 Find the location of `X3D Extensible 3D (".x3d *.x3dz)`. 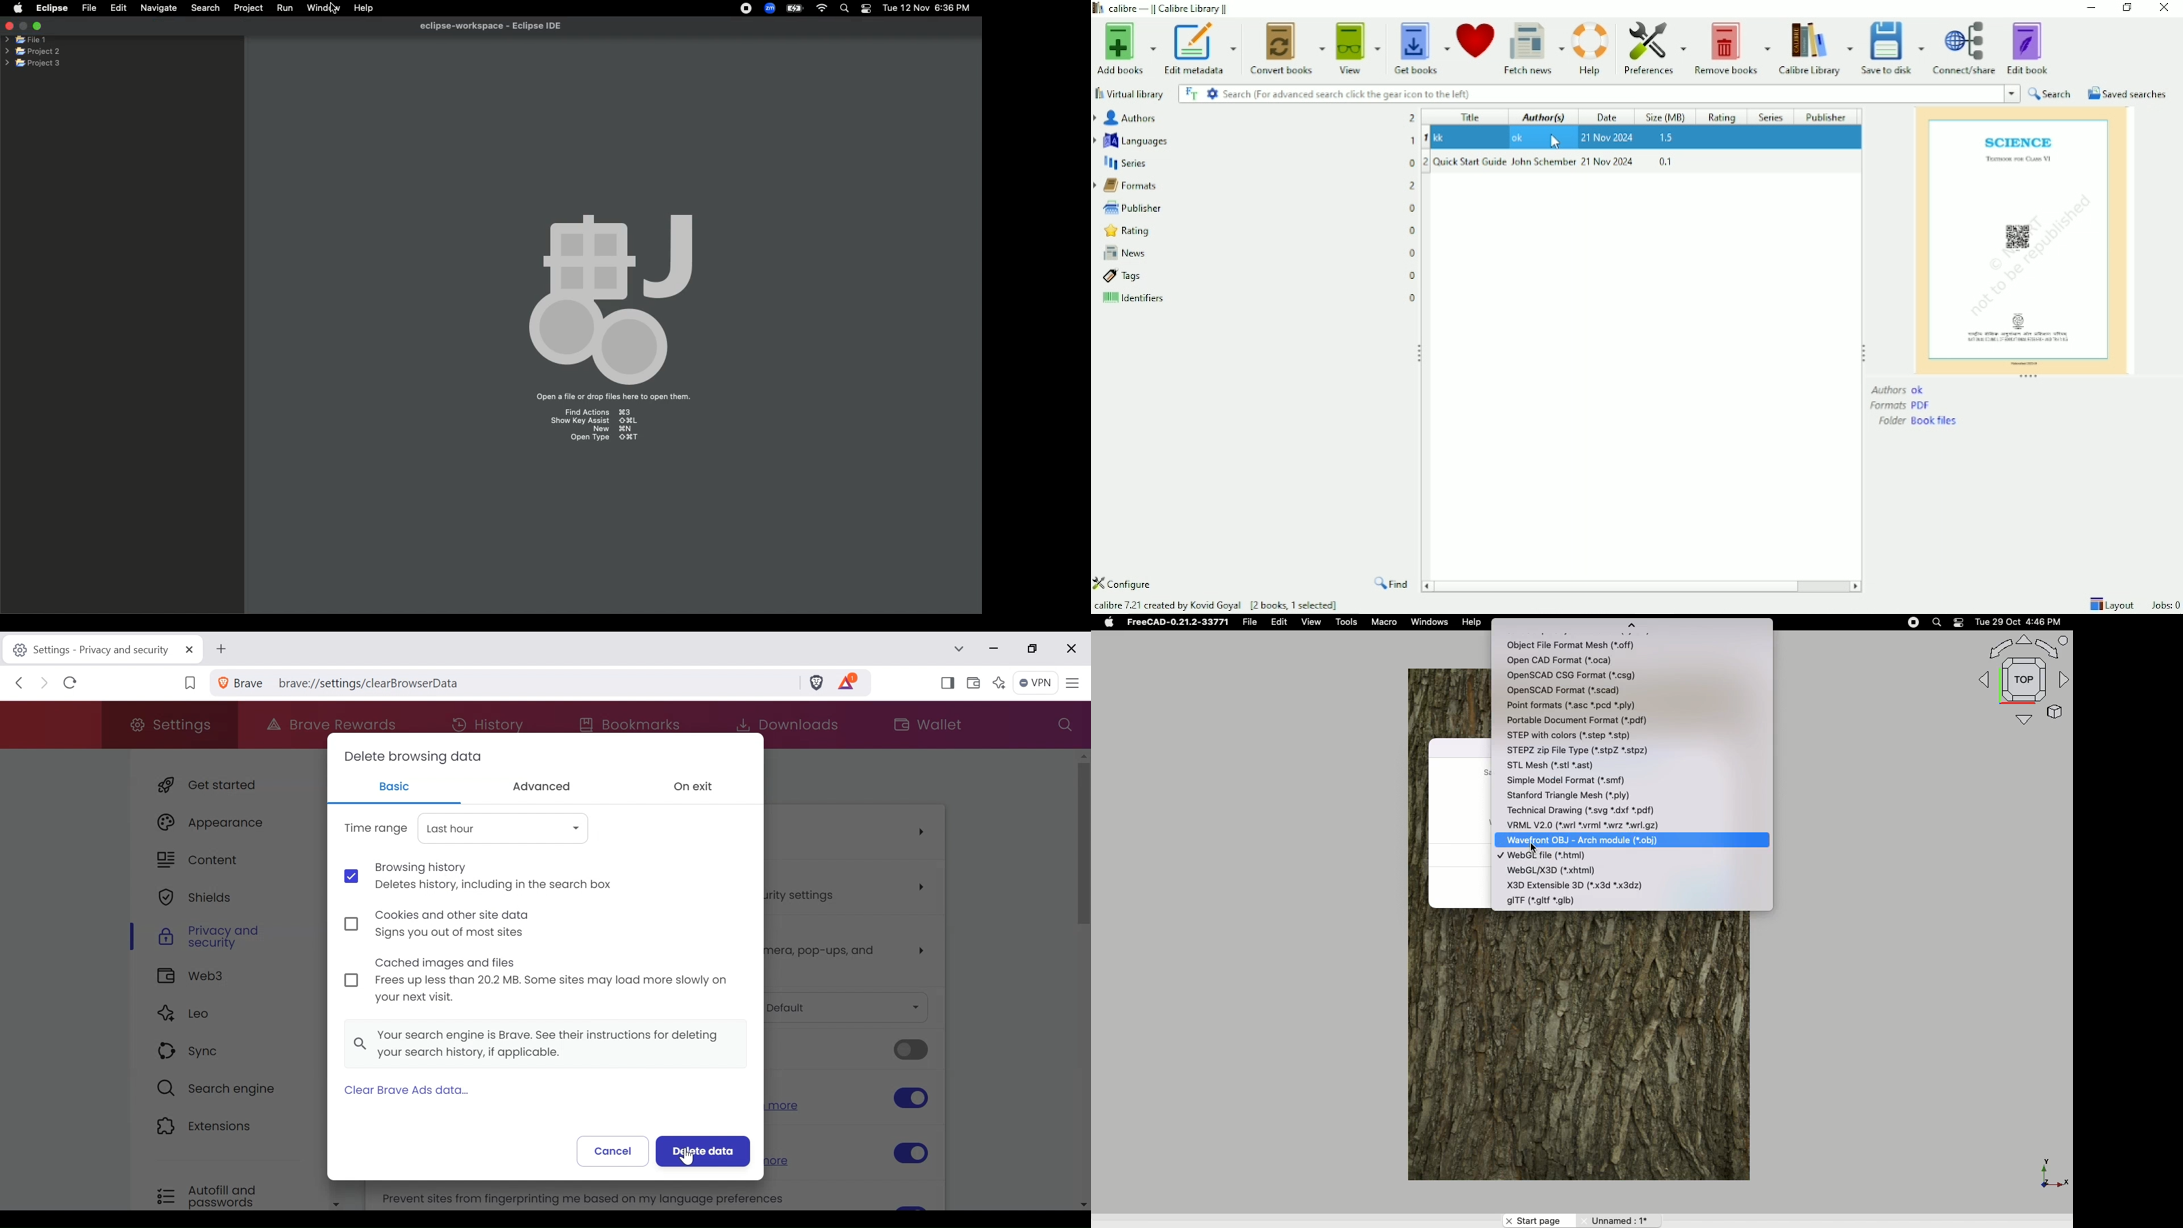

X3D Extensible 3D (".x3d *.x3dz) is located at coordinates (1577, 884).